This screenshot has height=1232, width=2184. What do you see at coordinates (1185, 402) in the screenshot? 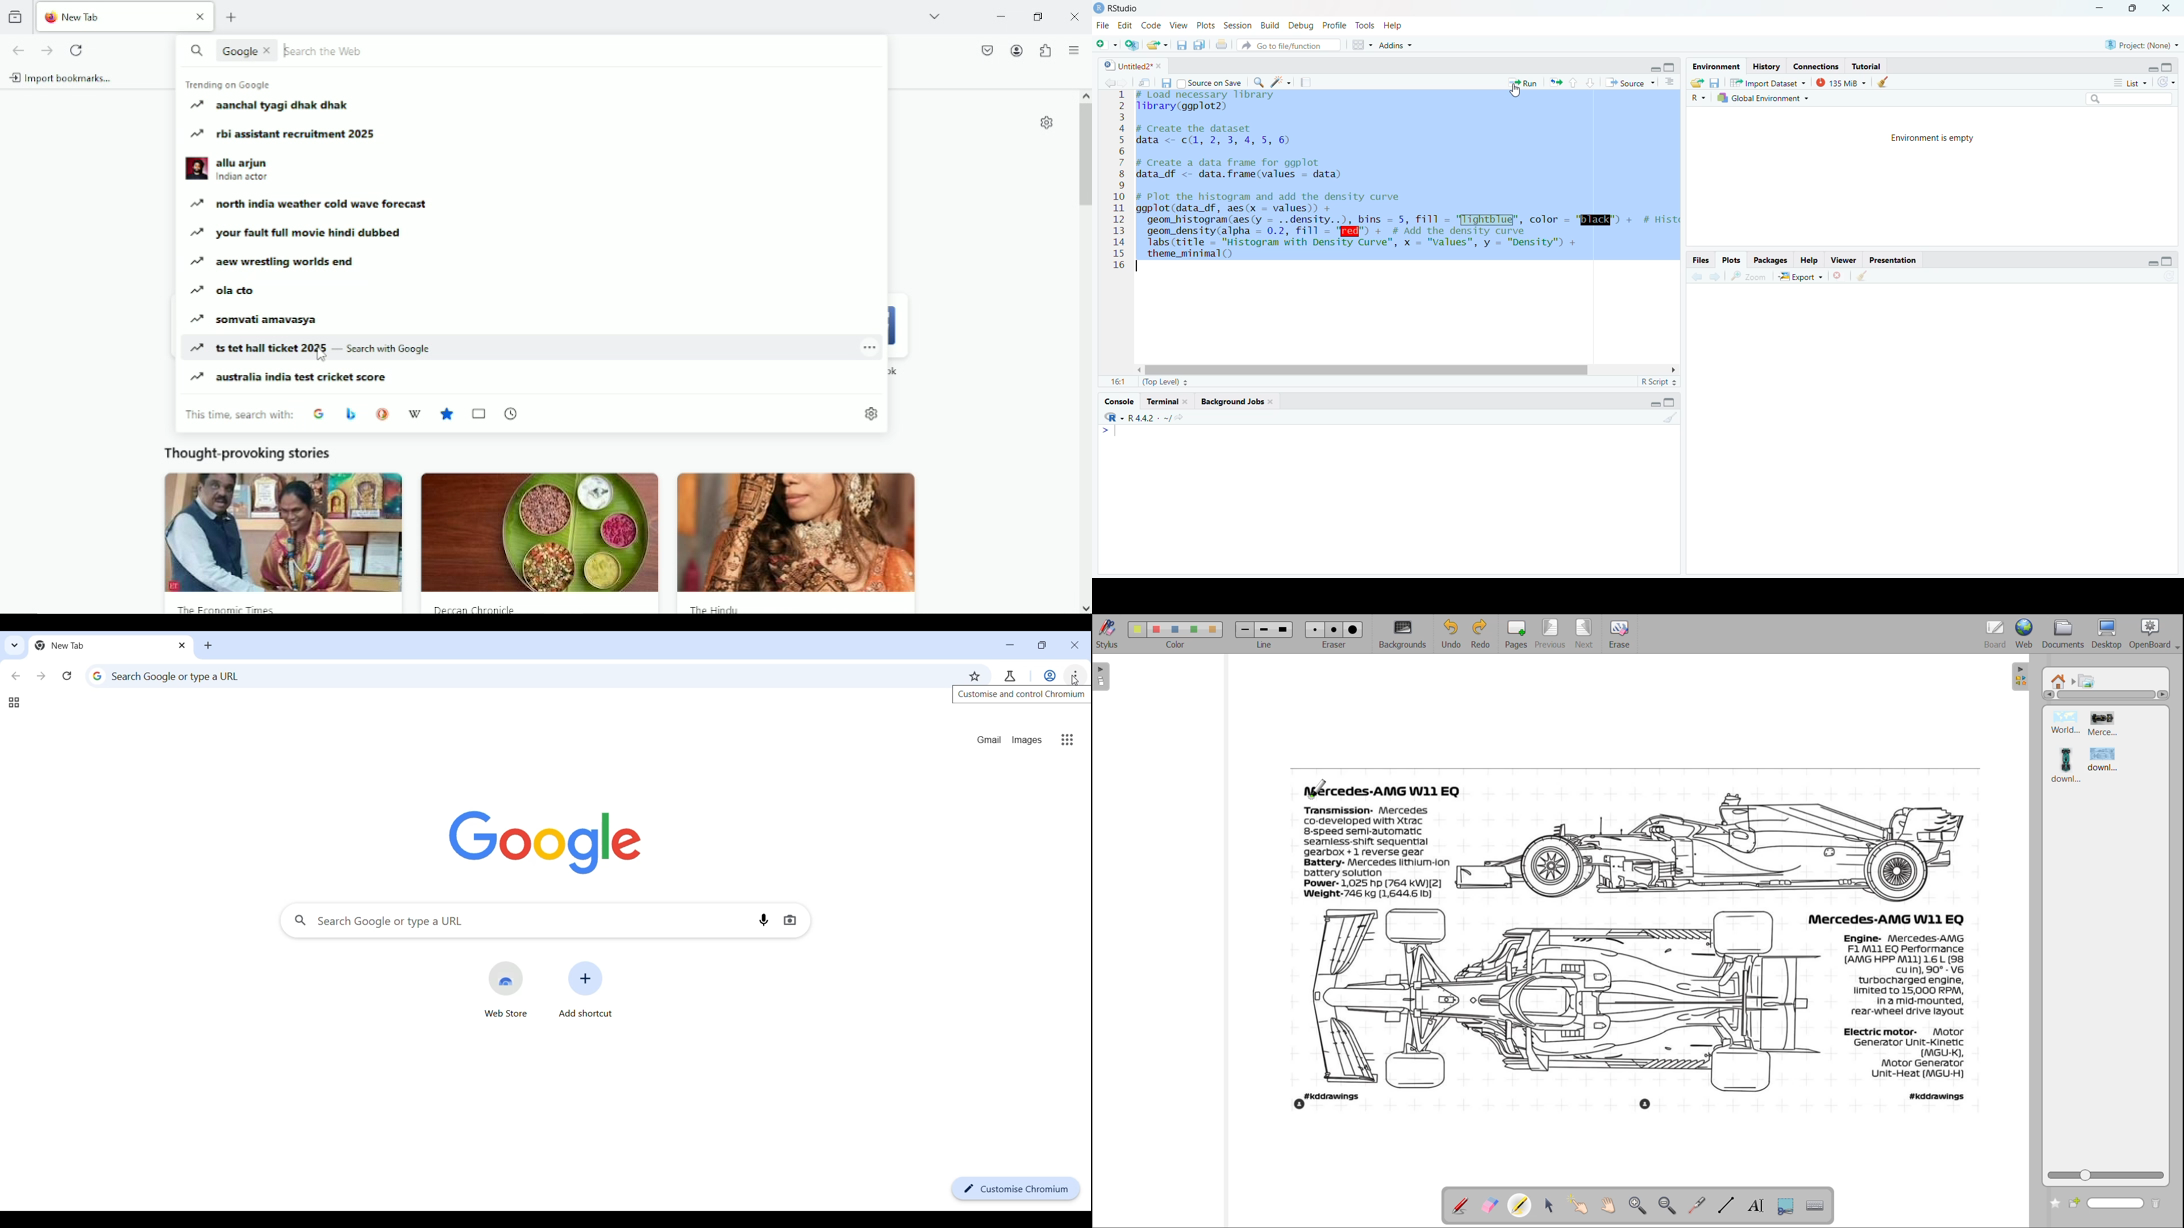
I see `close` at bounding box center [1185, 402].